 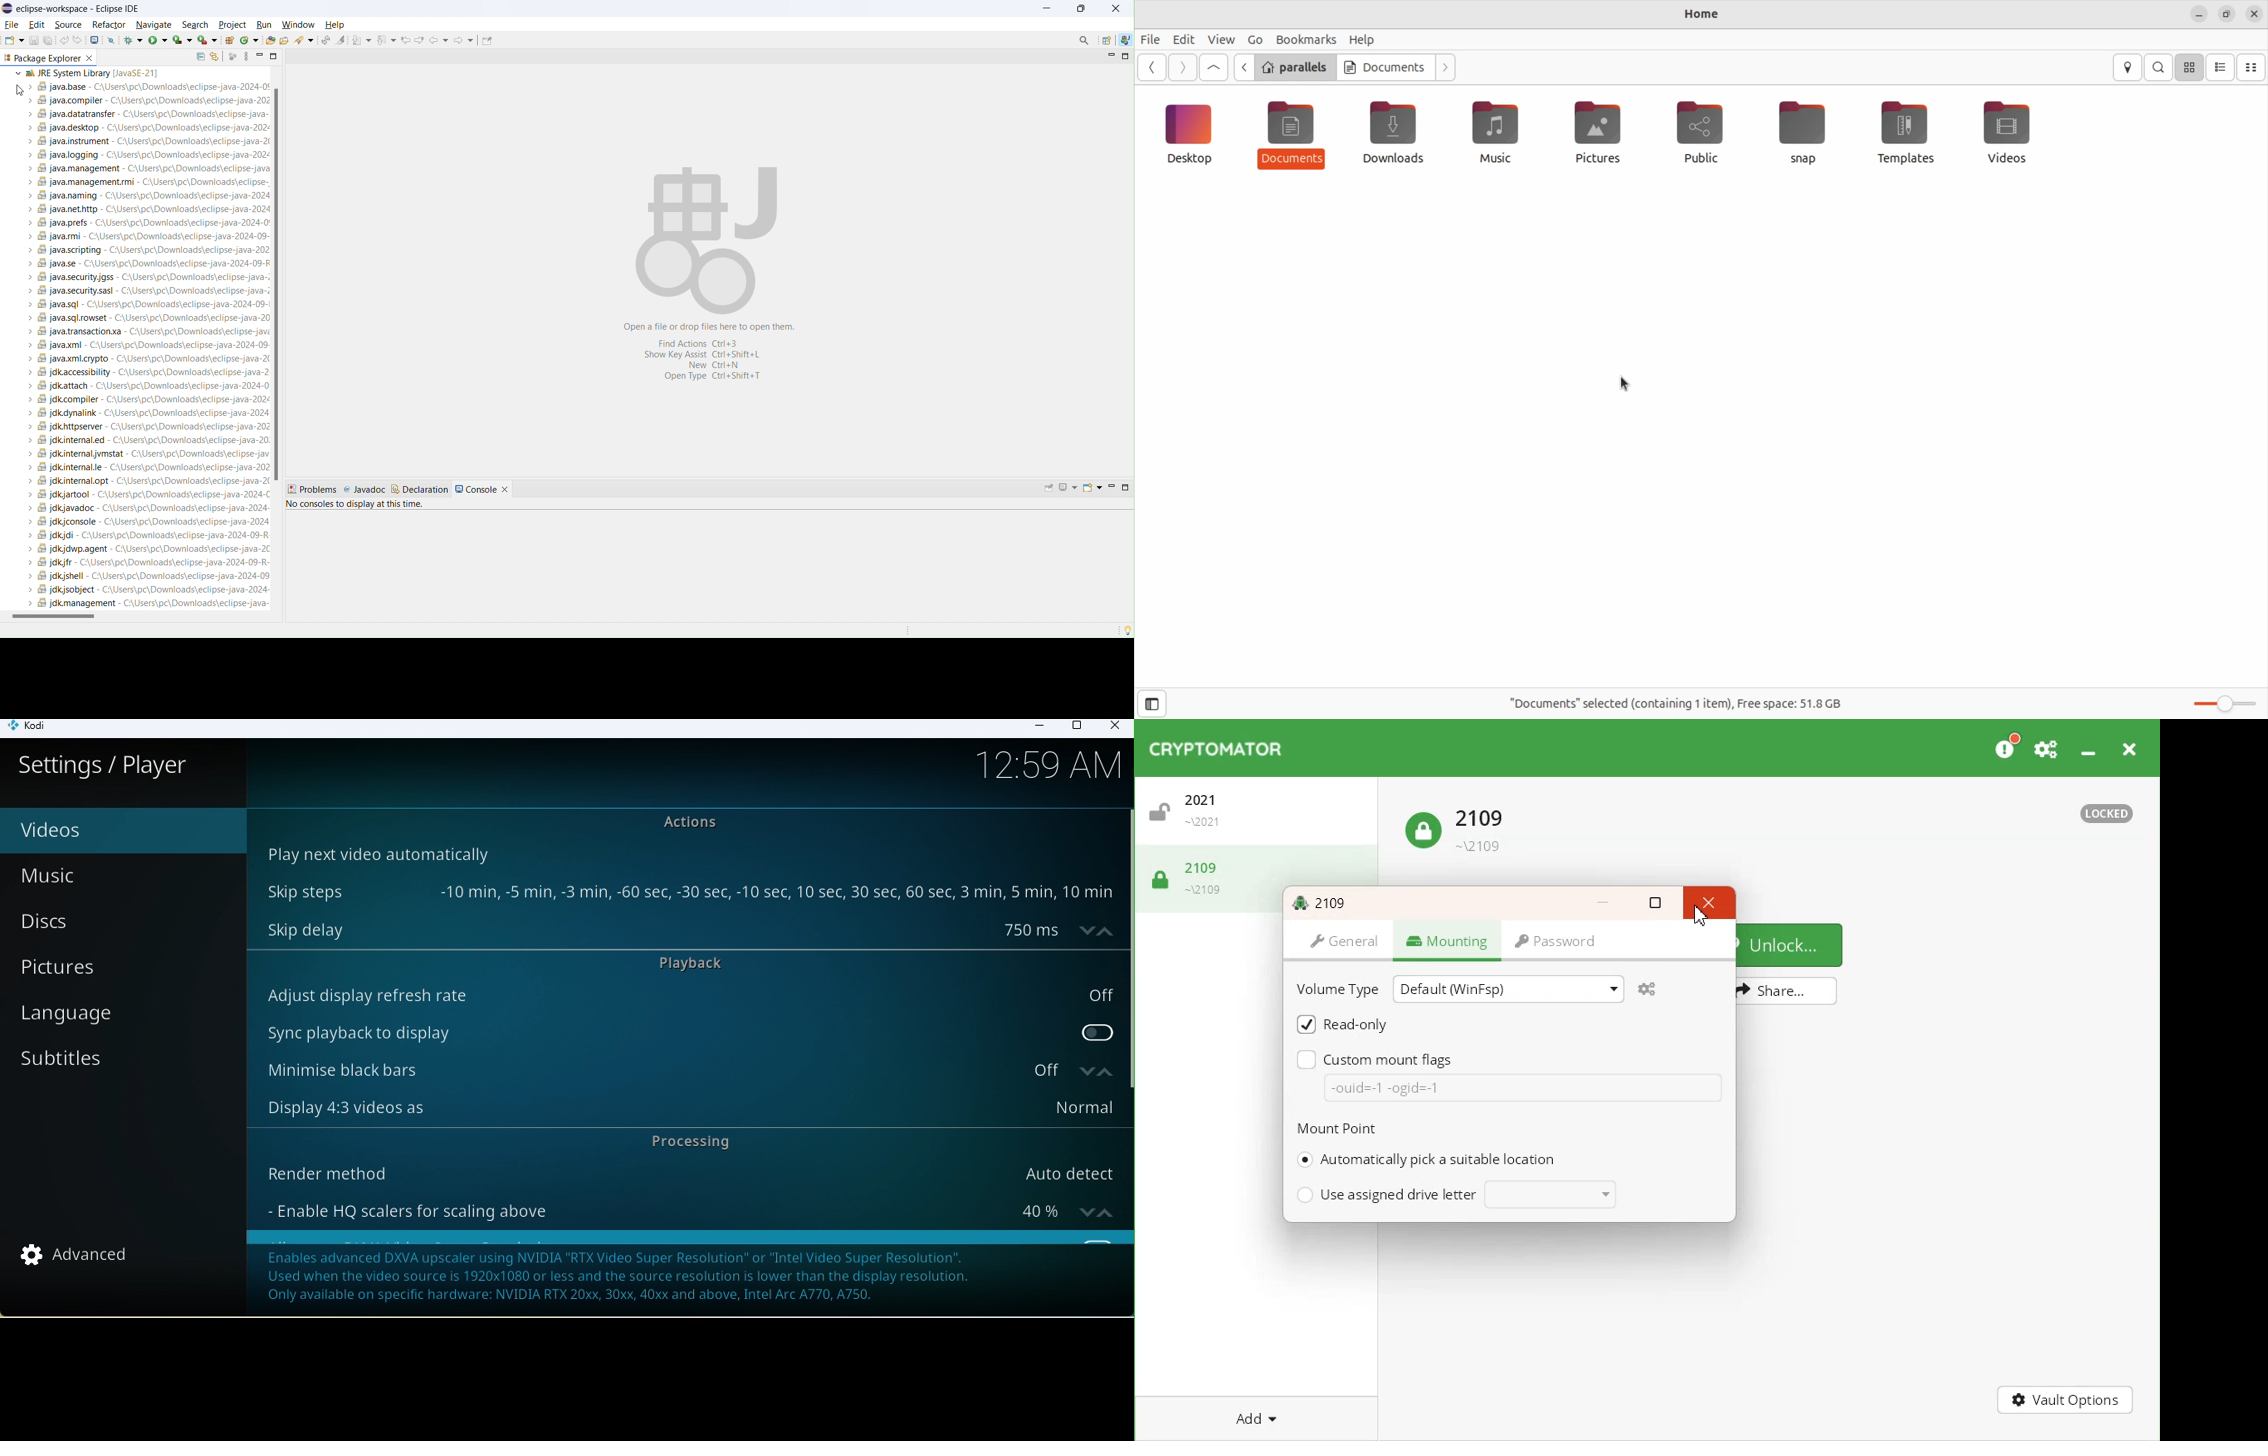 I want to click on Time, so click(x=1055, y=768).